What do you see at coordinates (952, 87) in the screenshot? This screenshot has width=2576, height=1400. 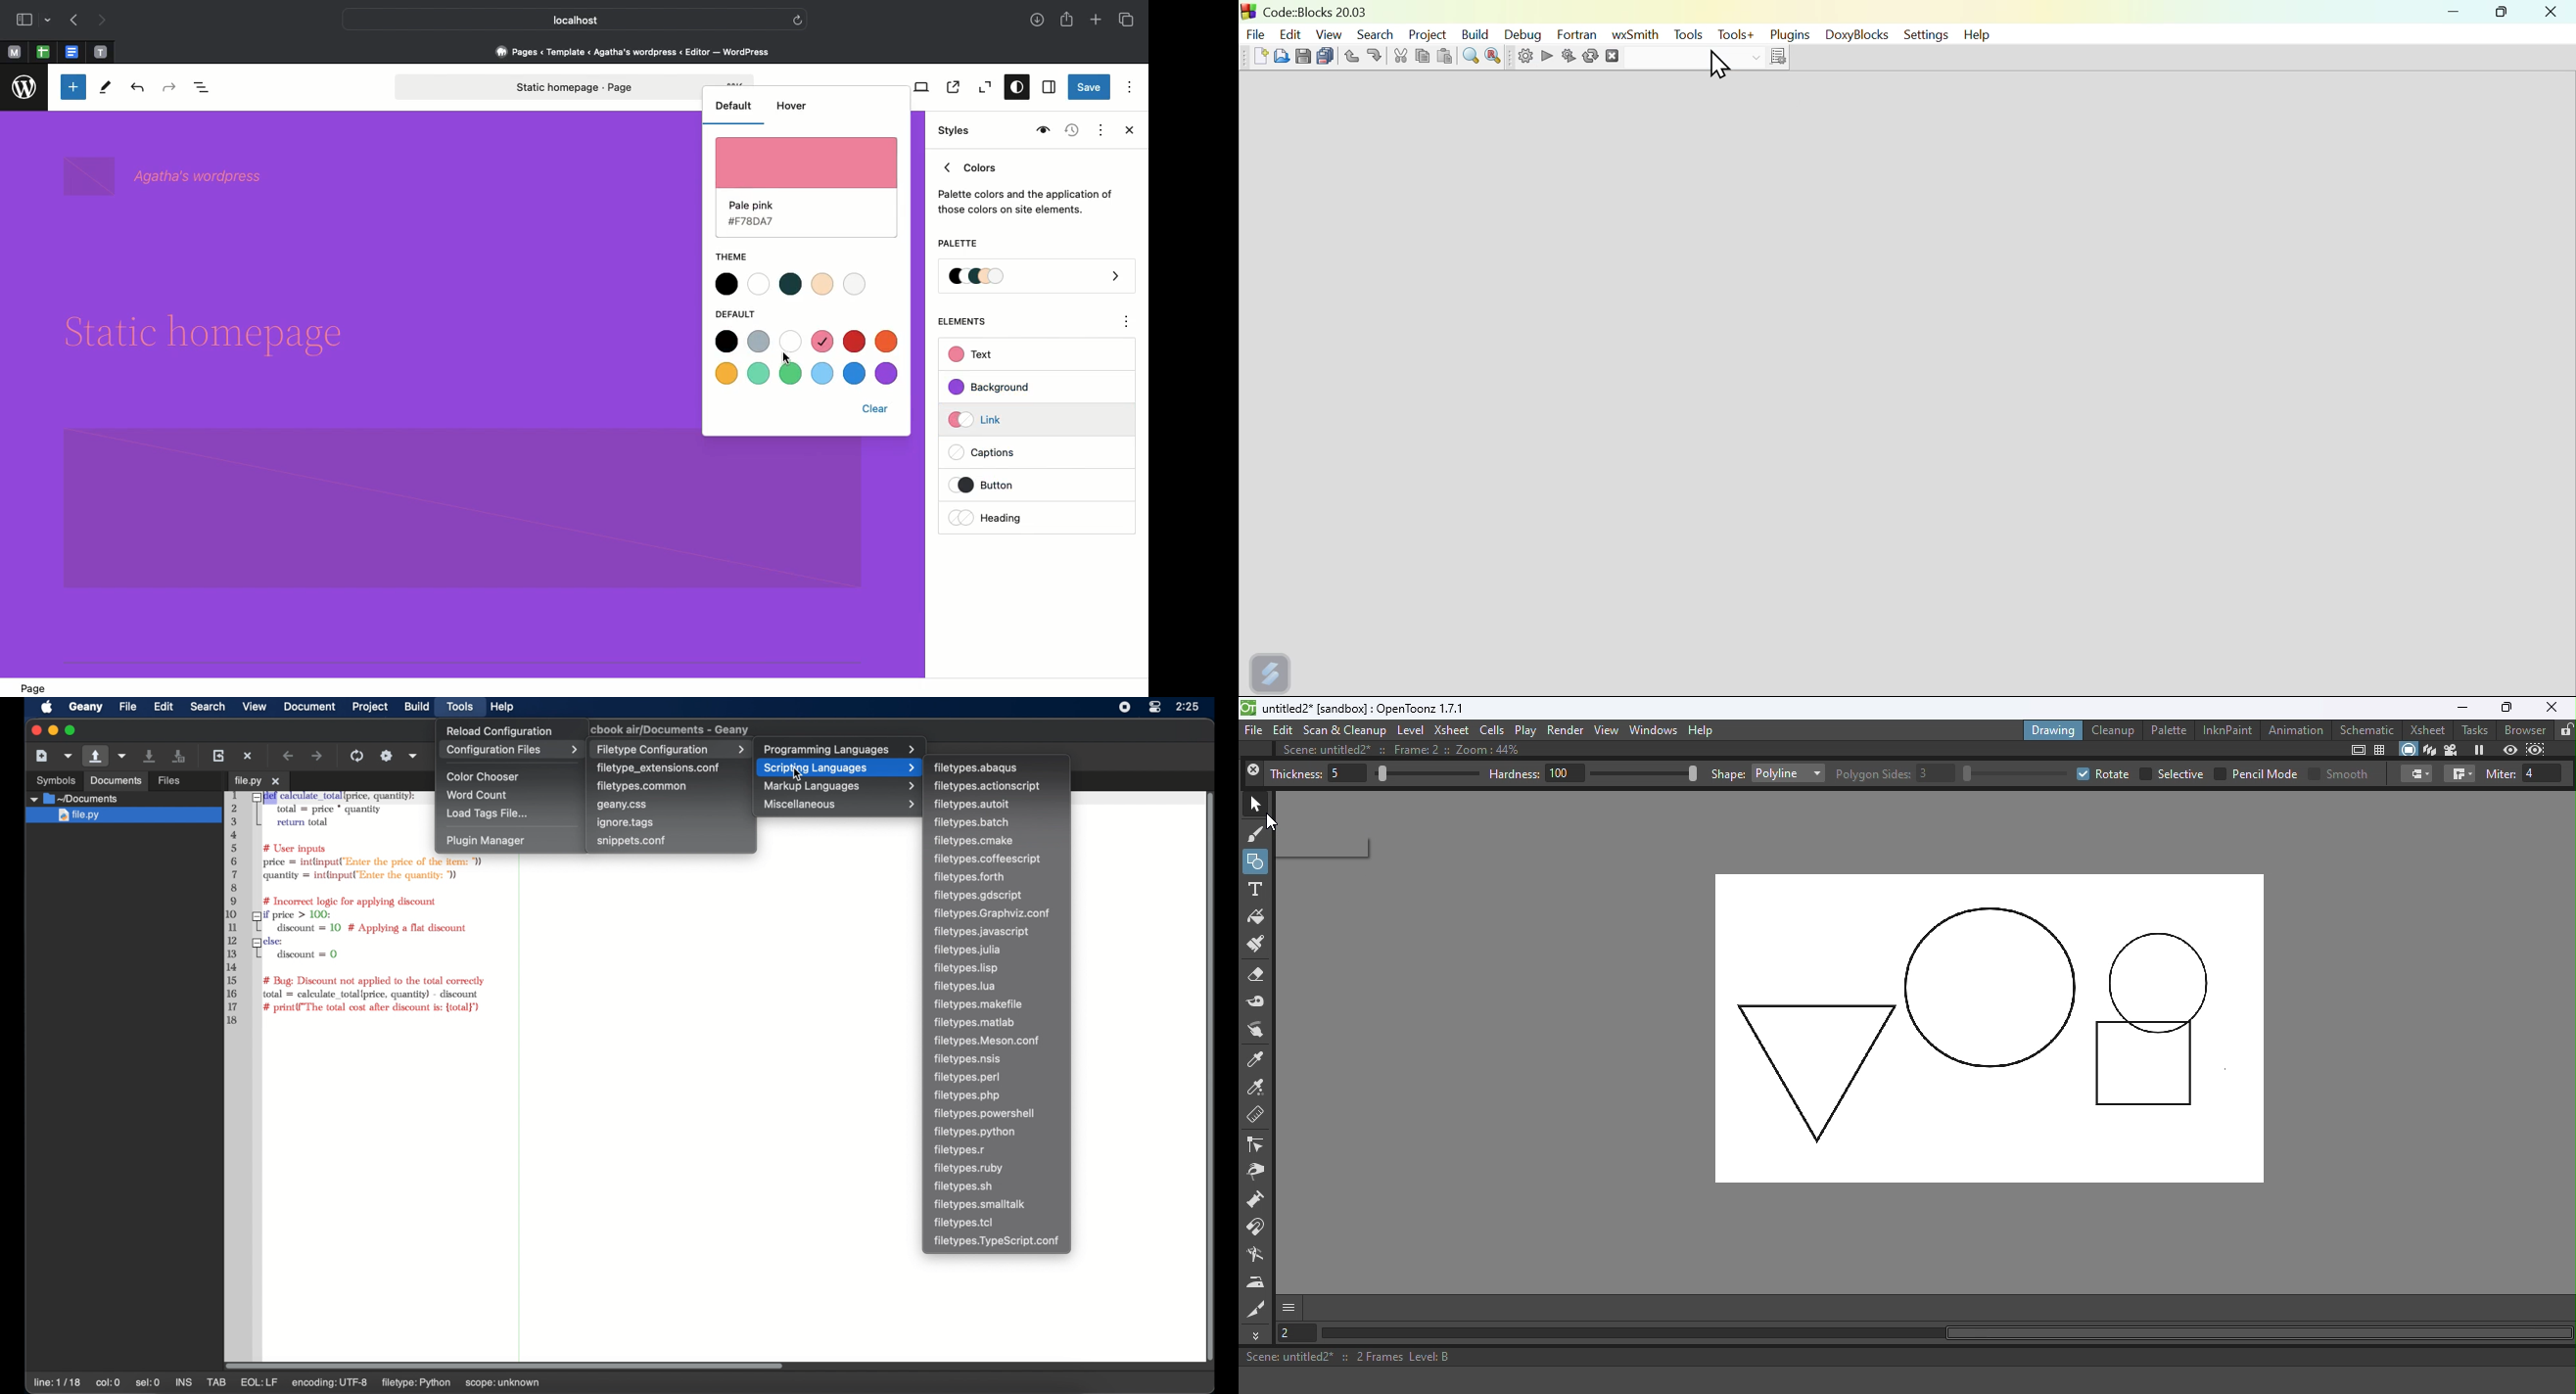 I see `View page` at bounding box center [952, 87].